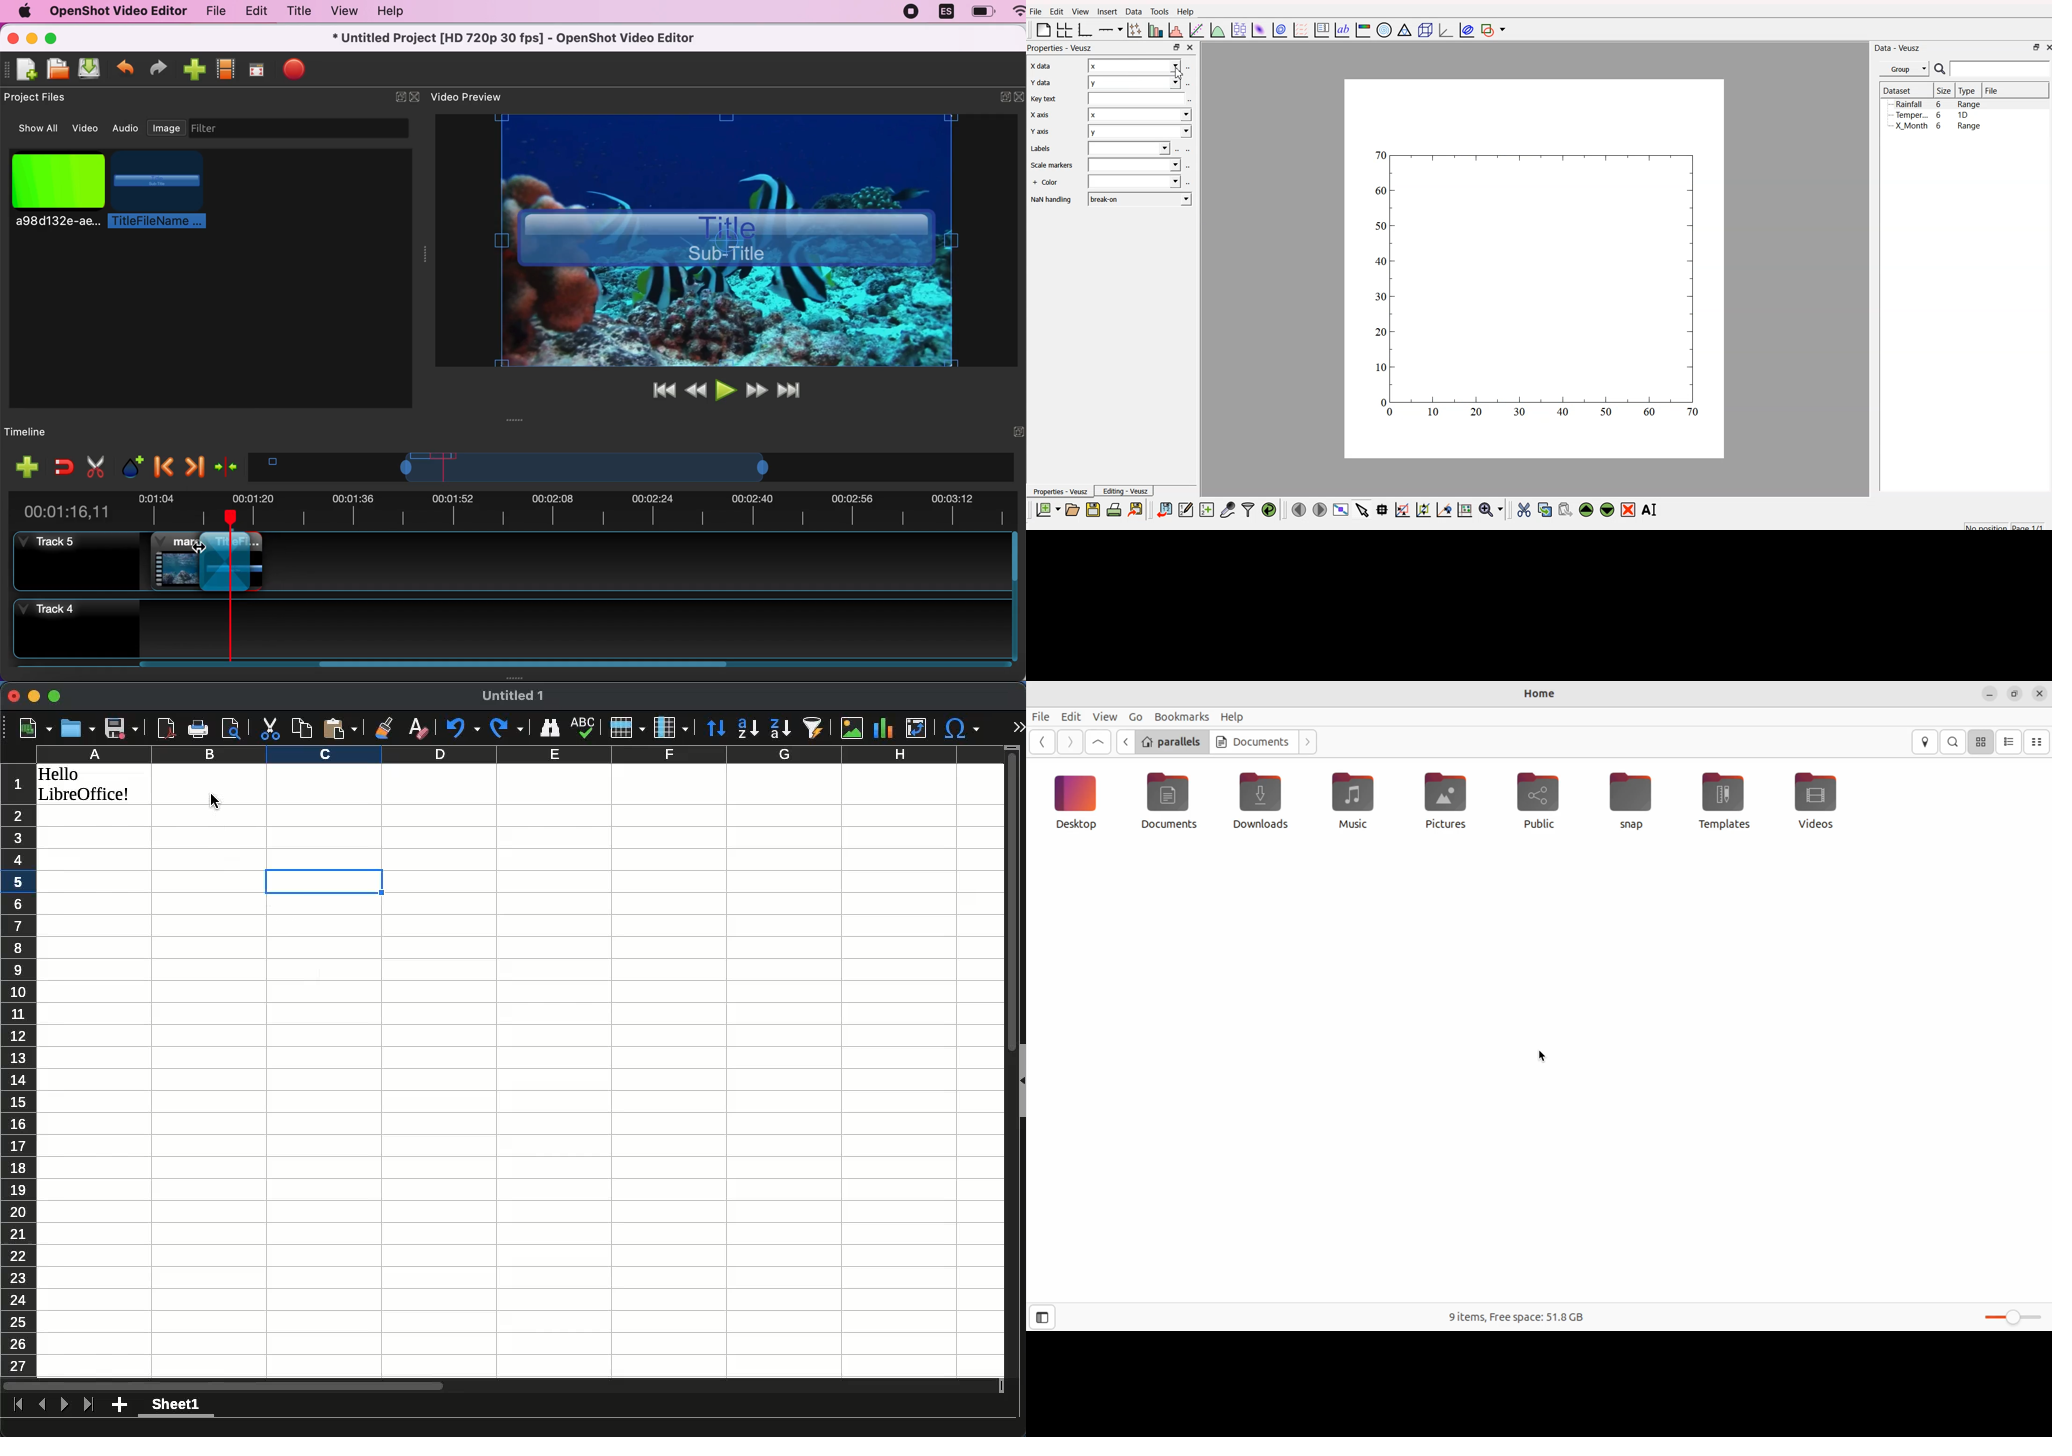 The width and height of the screenshot is (2072, 1456). Describe the element at coordinates (1402, 31) in the screenshot. I see `Ternary graph` at that location.